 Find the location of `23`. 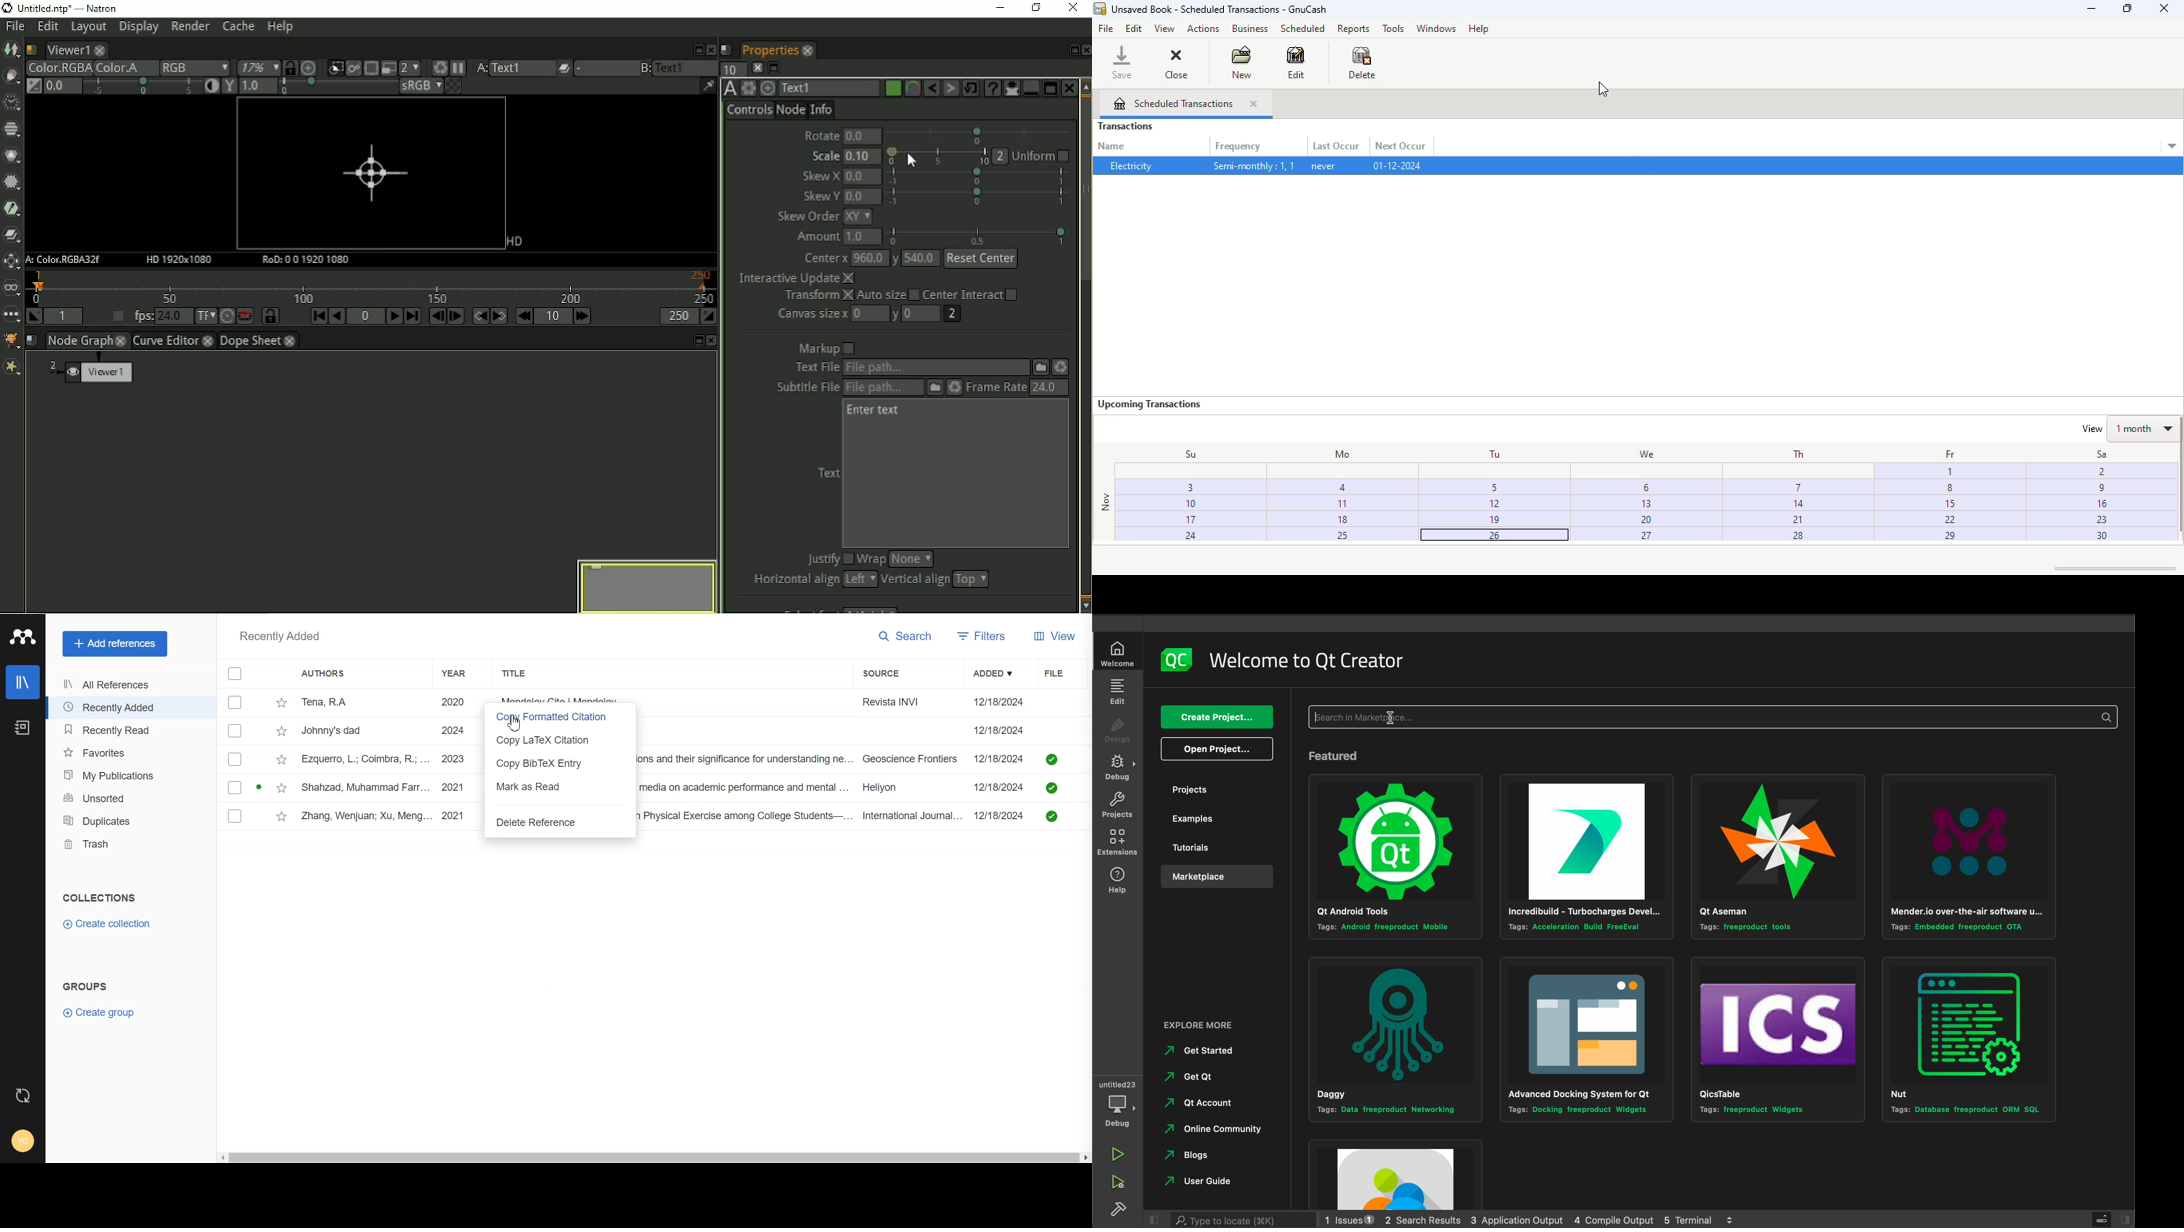

23 is located at coordinates (2099, 520).